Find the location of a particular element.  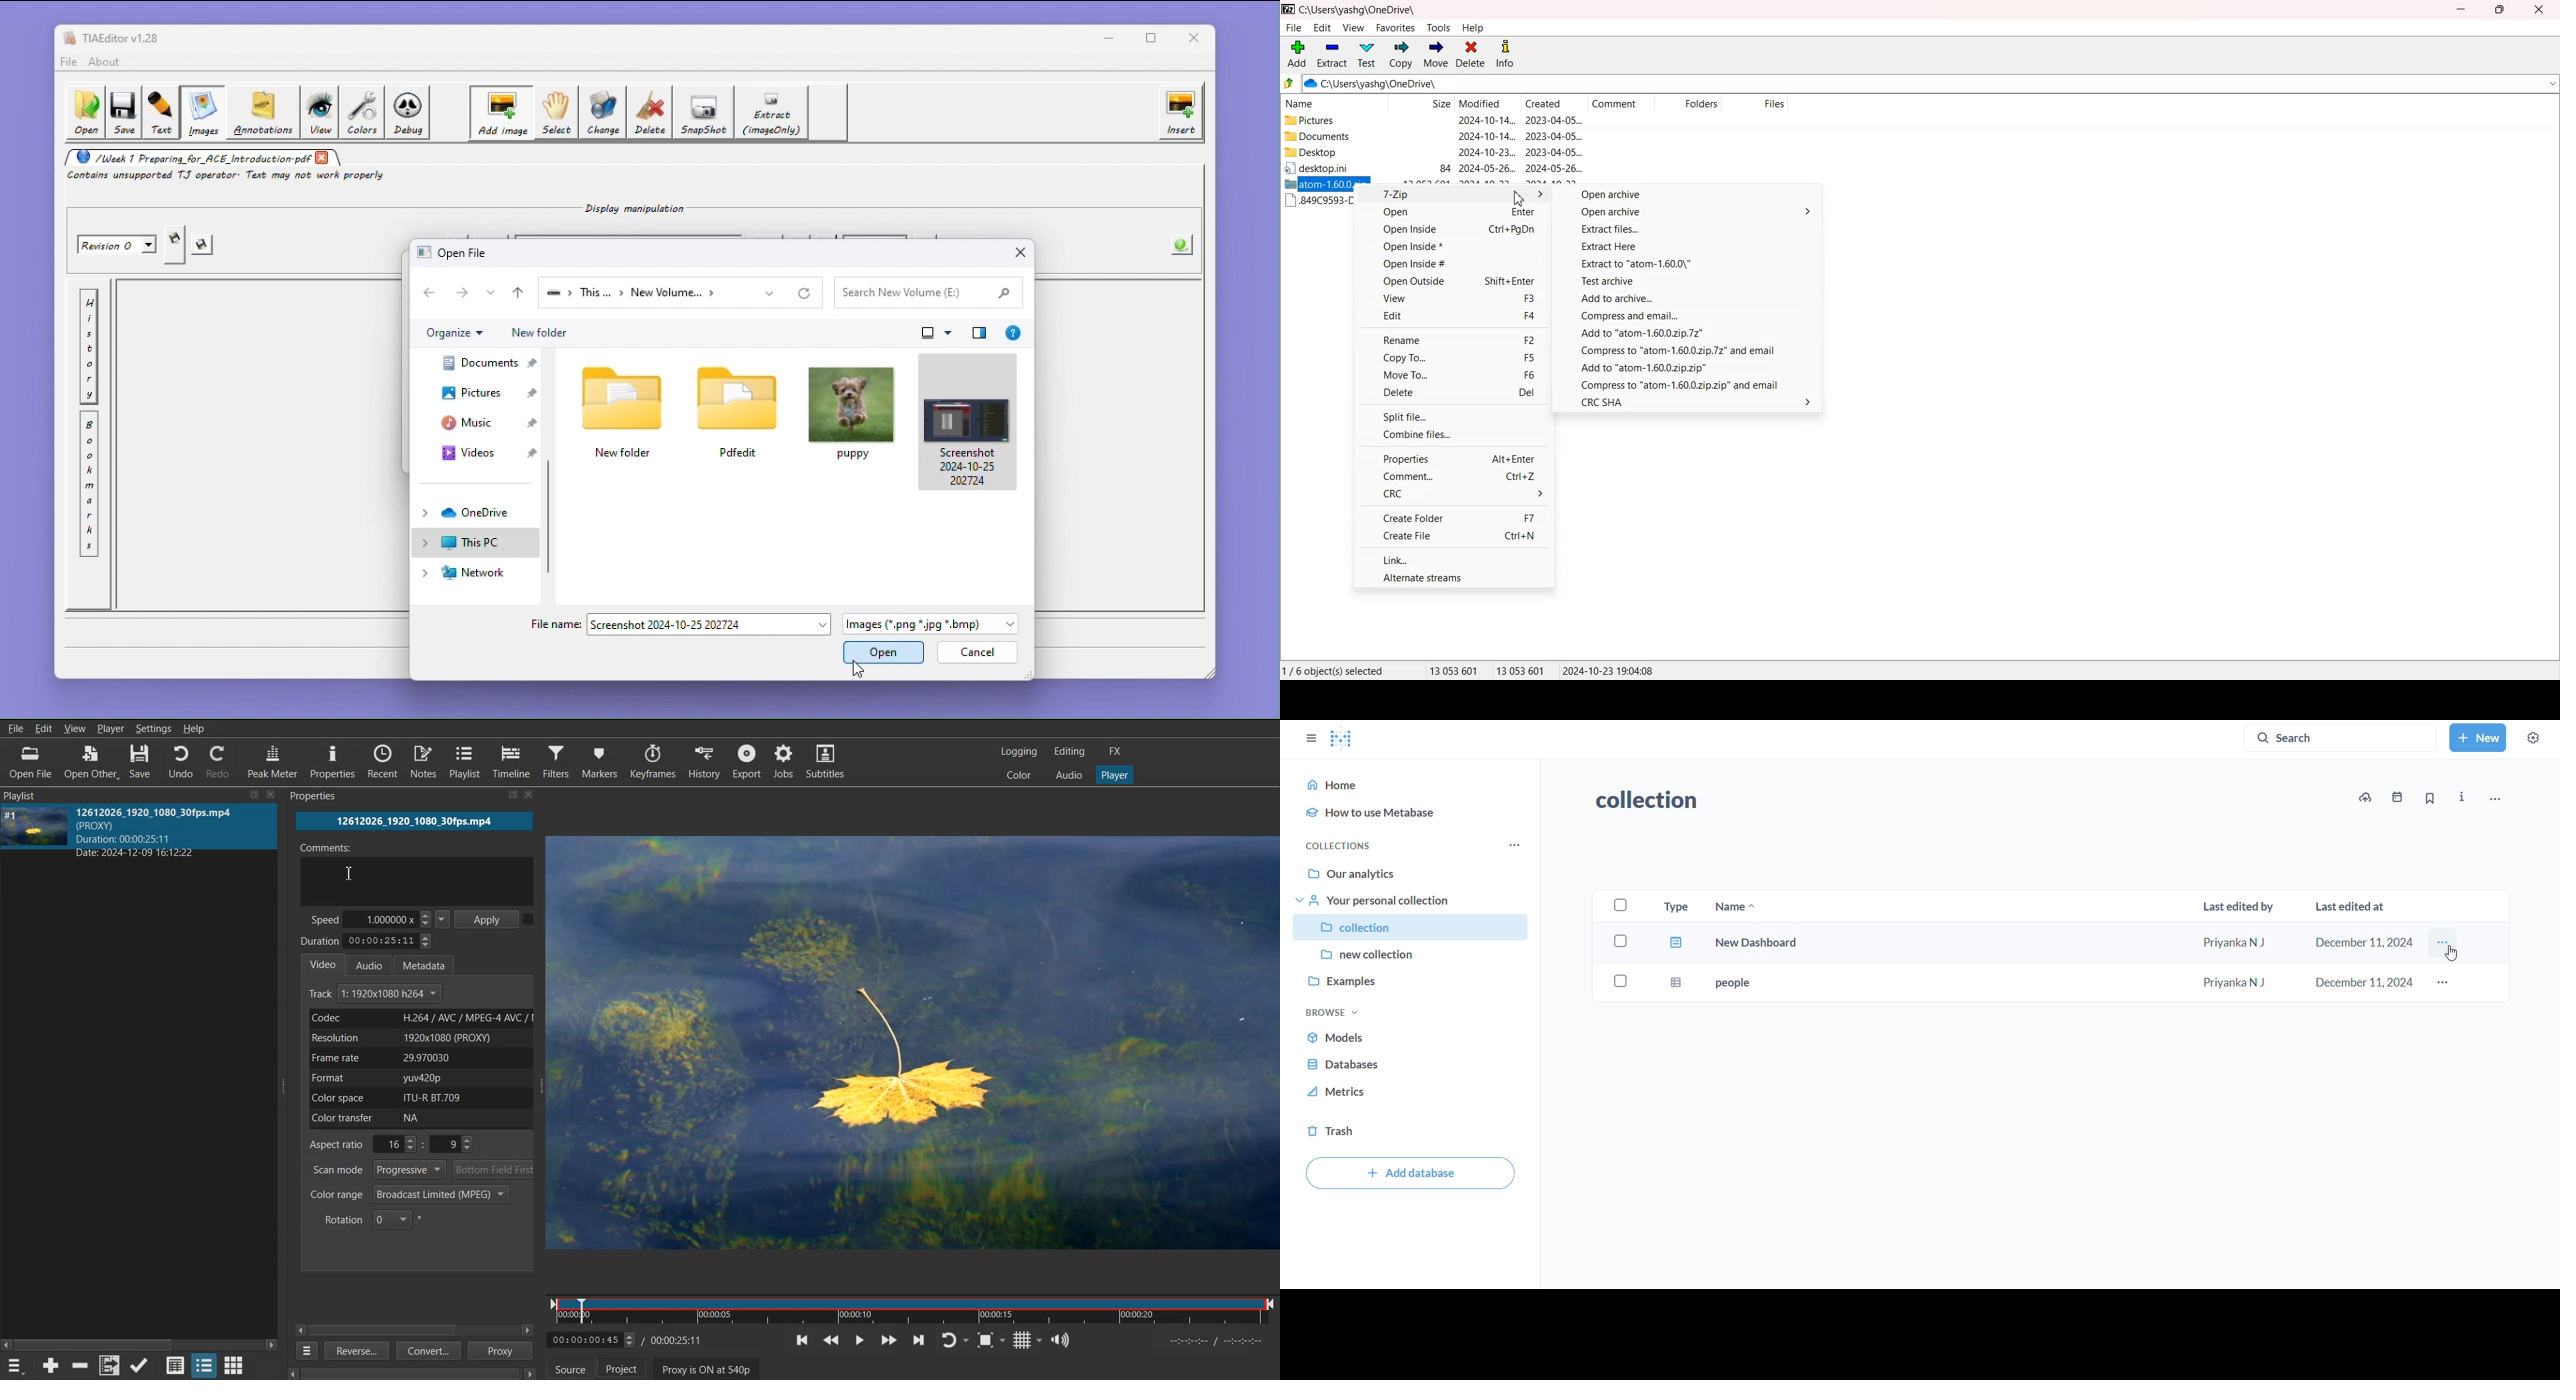

Modified date is located at coordinates (1487, 104).